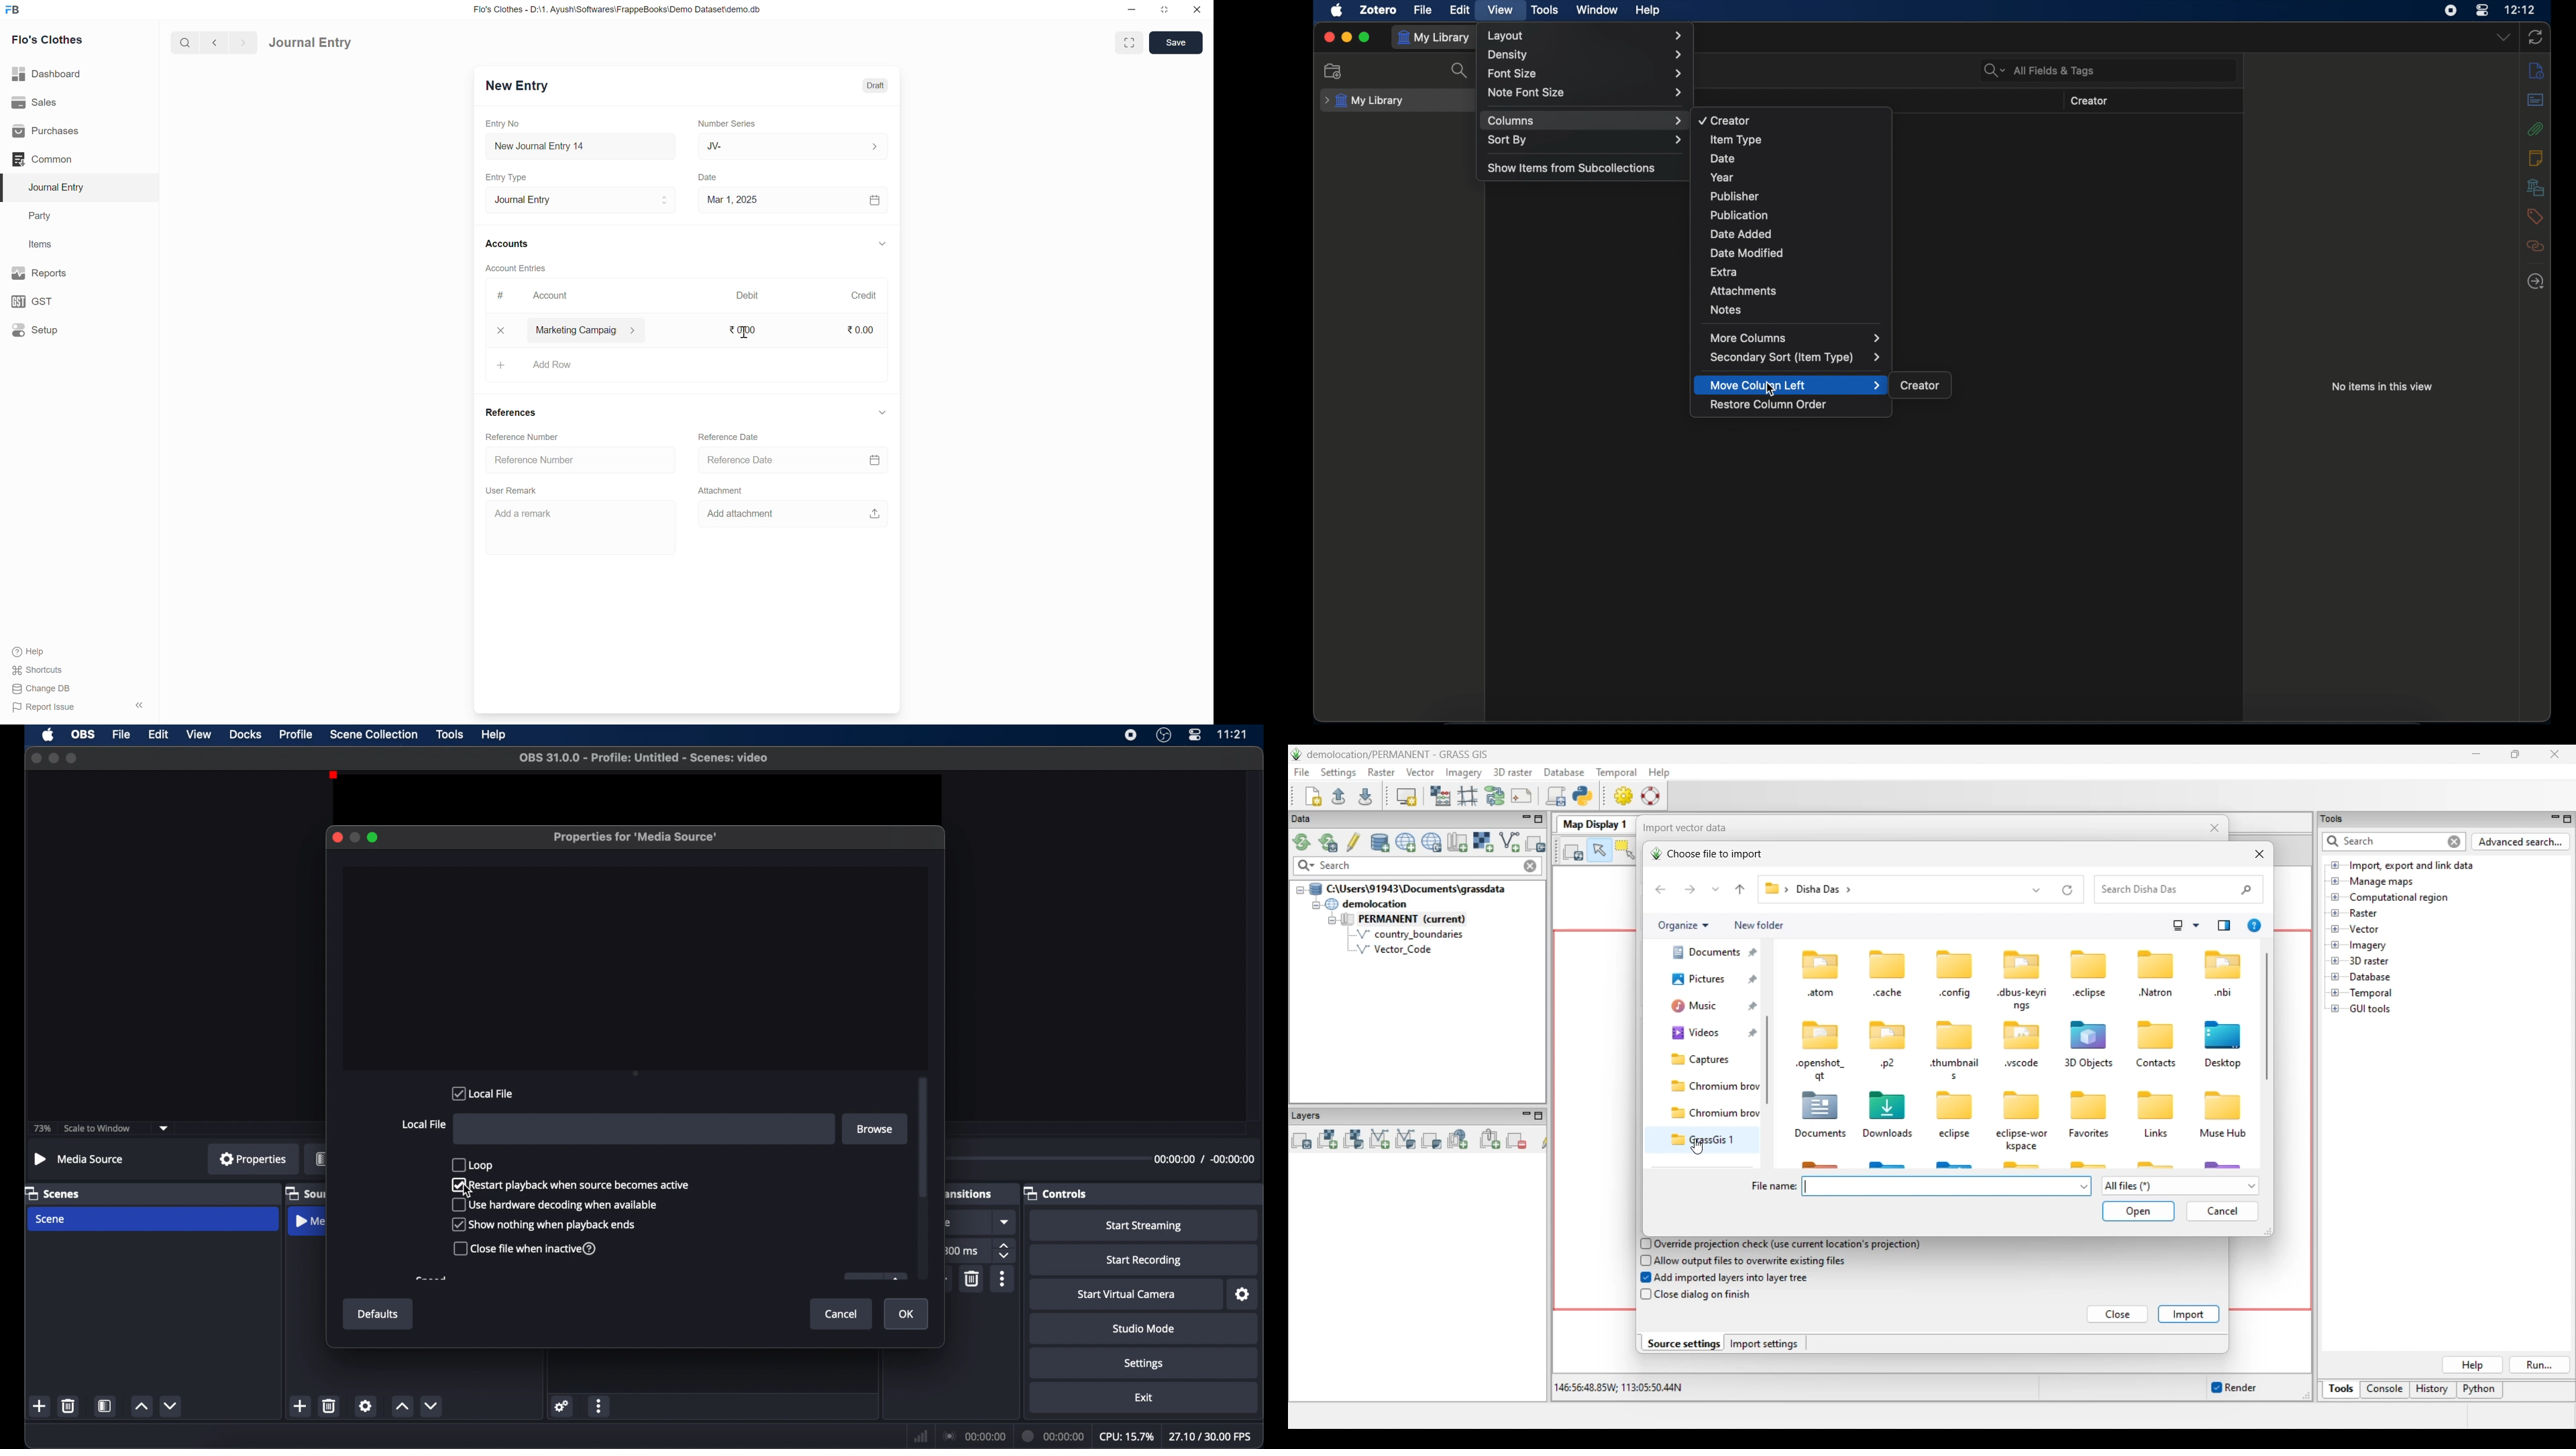 The width and height of the screenshot is (2576, 1456). Describe the element at coordinates (466, 1192) in the screenshot. I see `cursor` at that location.